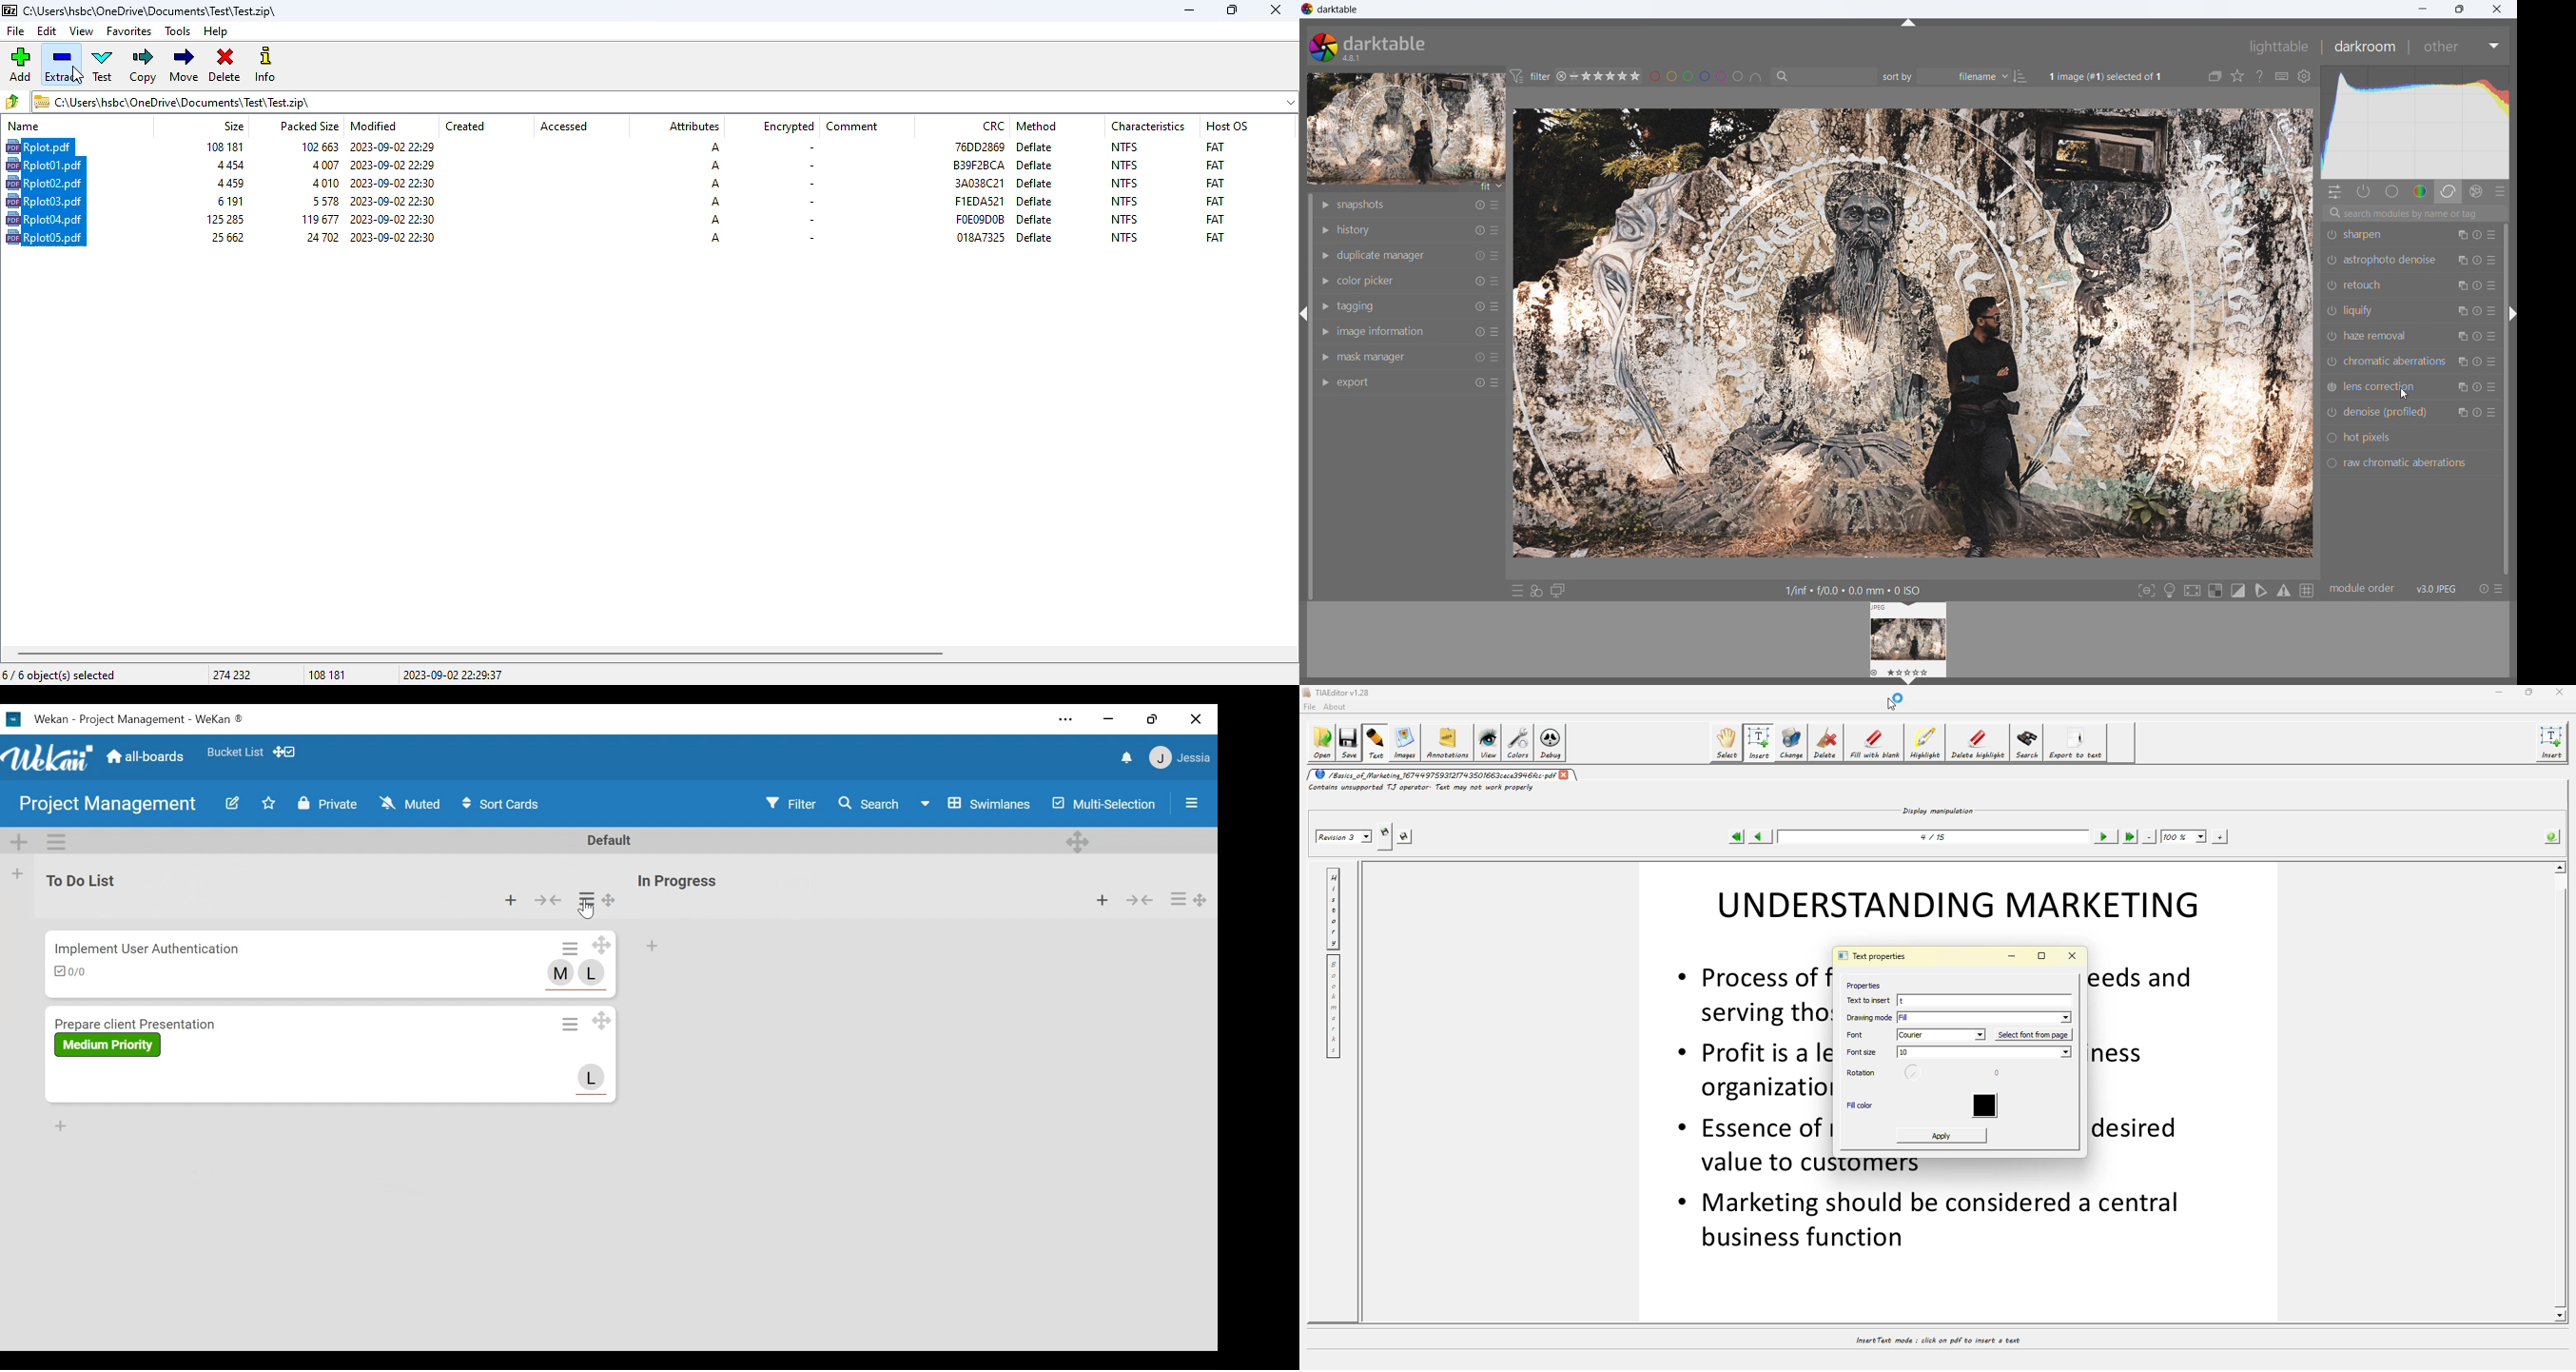  What do you see at coordinates (37, 147) in the screenshot?
I see `file` at bounding box center [37, 147].